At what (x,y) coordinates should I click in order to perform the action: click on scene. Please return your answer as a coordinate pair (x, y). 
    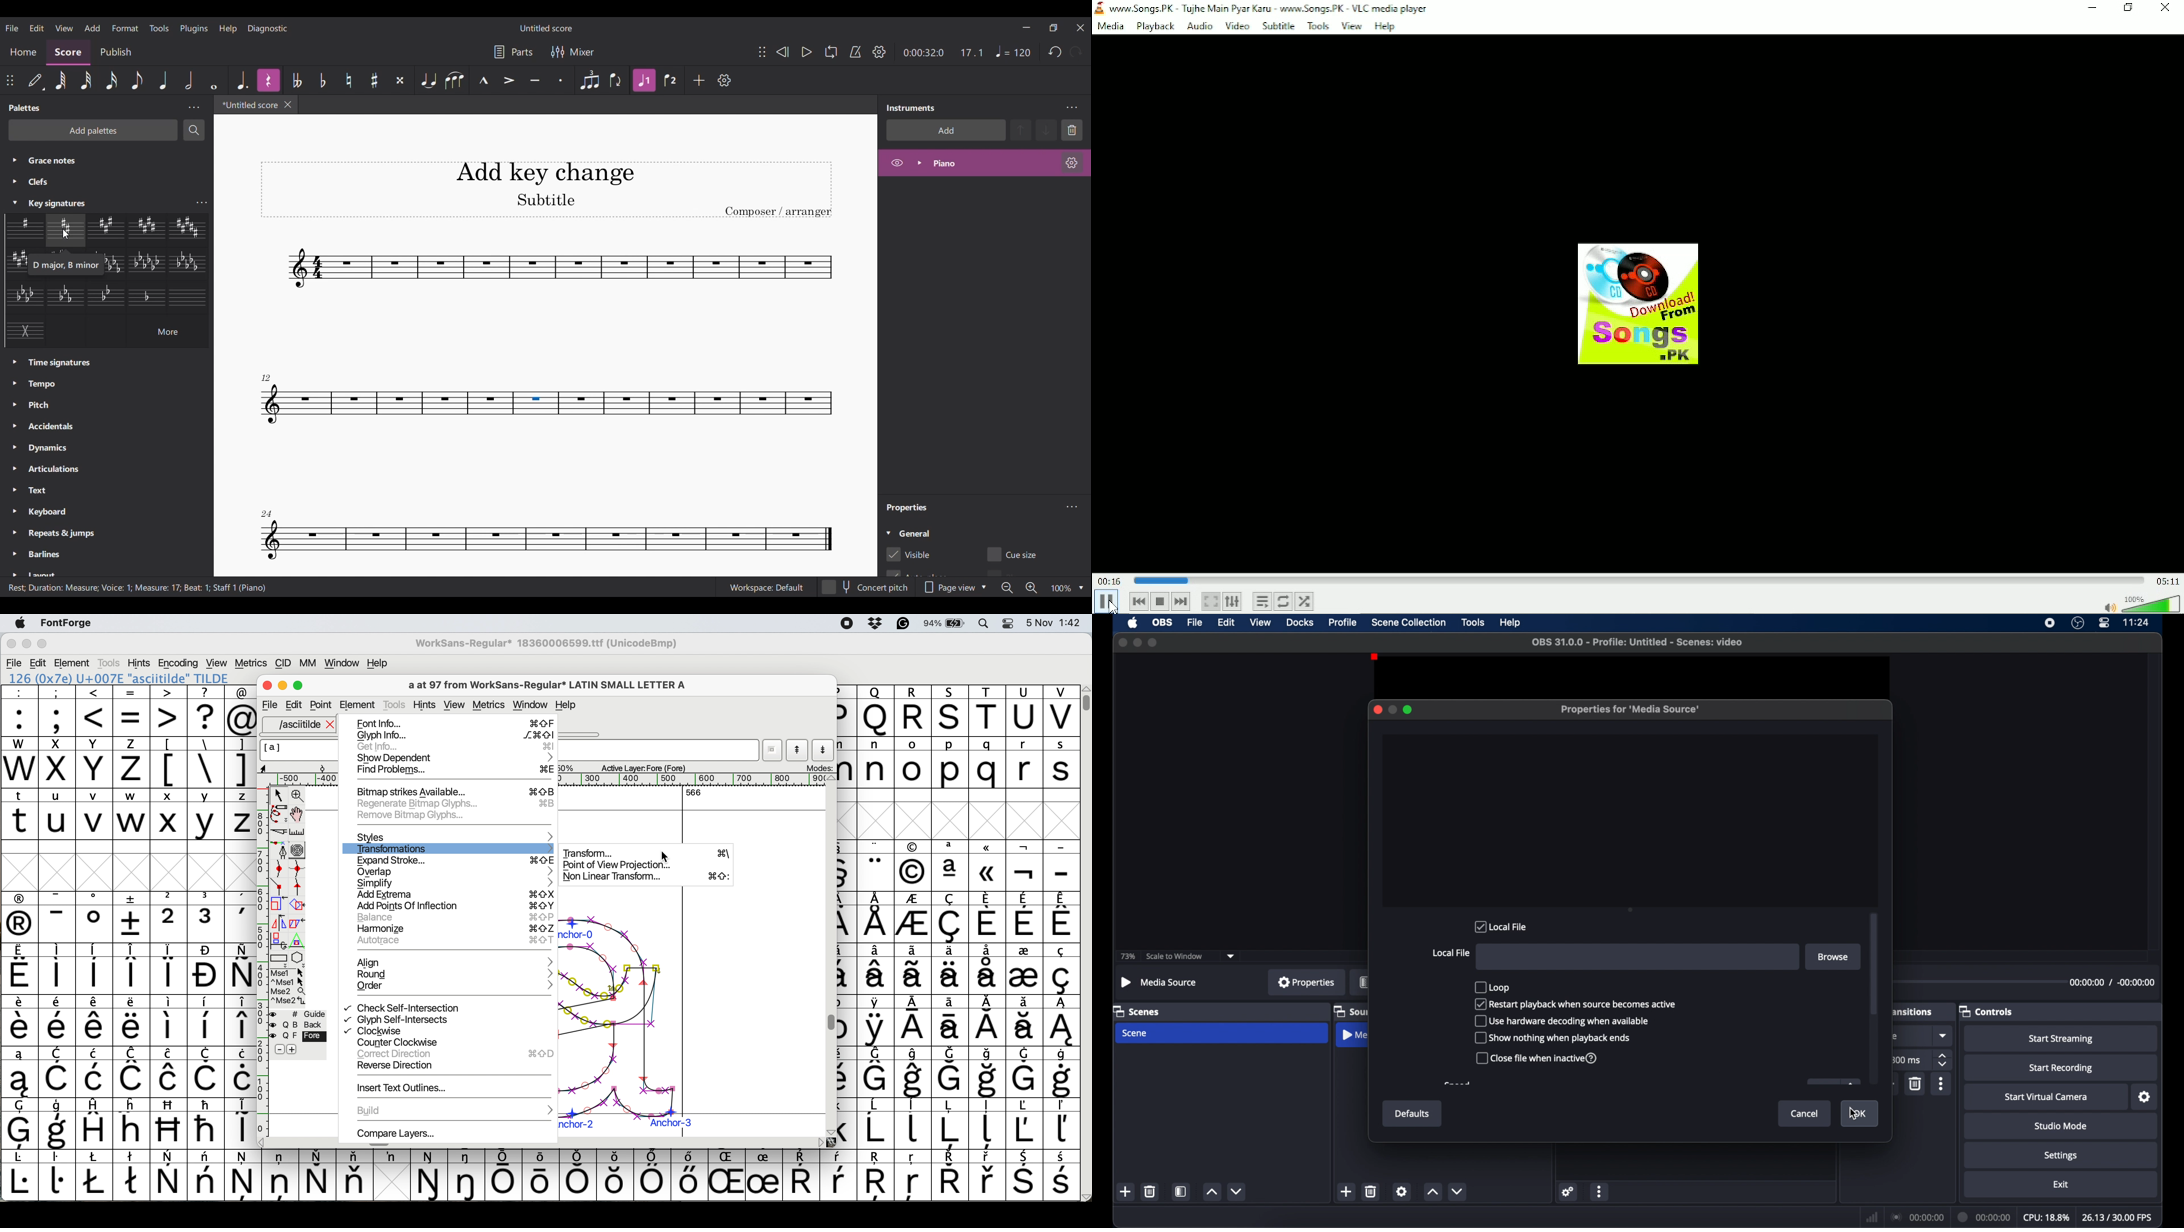
    Looking at the image, I should click on (1136, 1034).